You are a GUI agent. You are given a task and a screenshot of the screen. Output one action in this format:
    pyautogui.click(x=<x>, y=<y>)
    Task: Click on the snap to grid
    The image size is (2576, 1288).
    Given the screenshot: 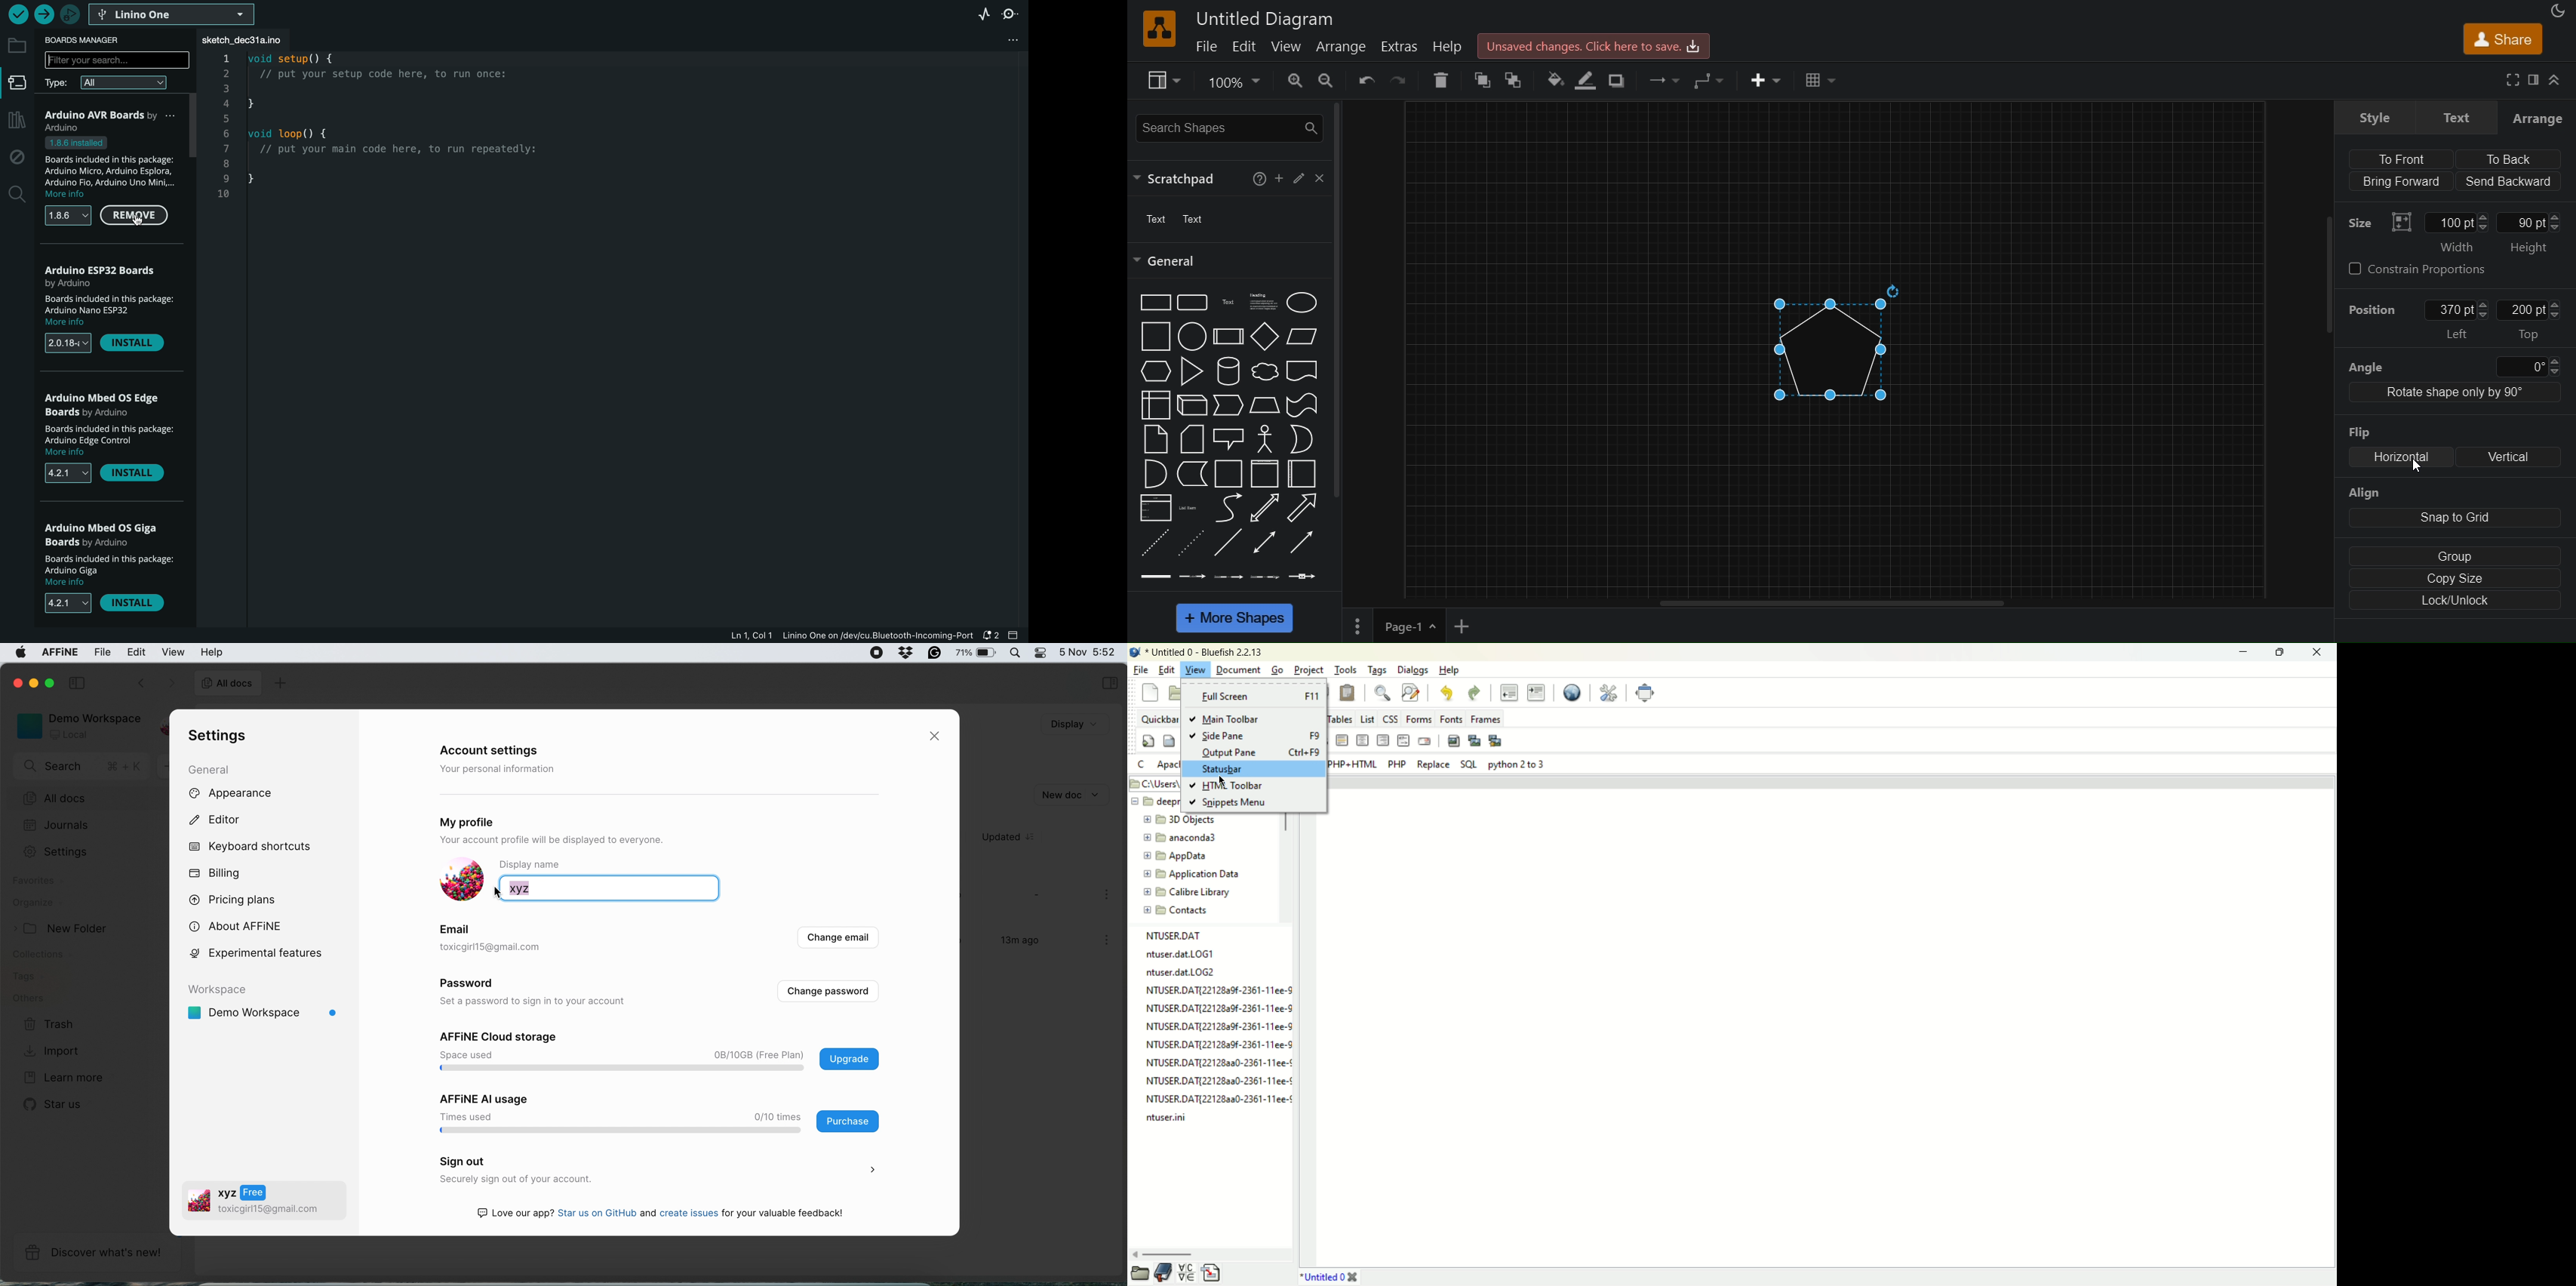 What is the action you would take?
    pyautogui.click(x=2455, y=518)
    